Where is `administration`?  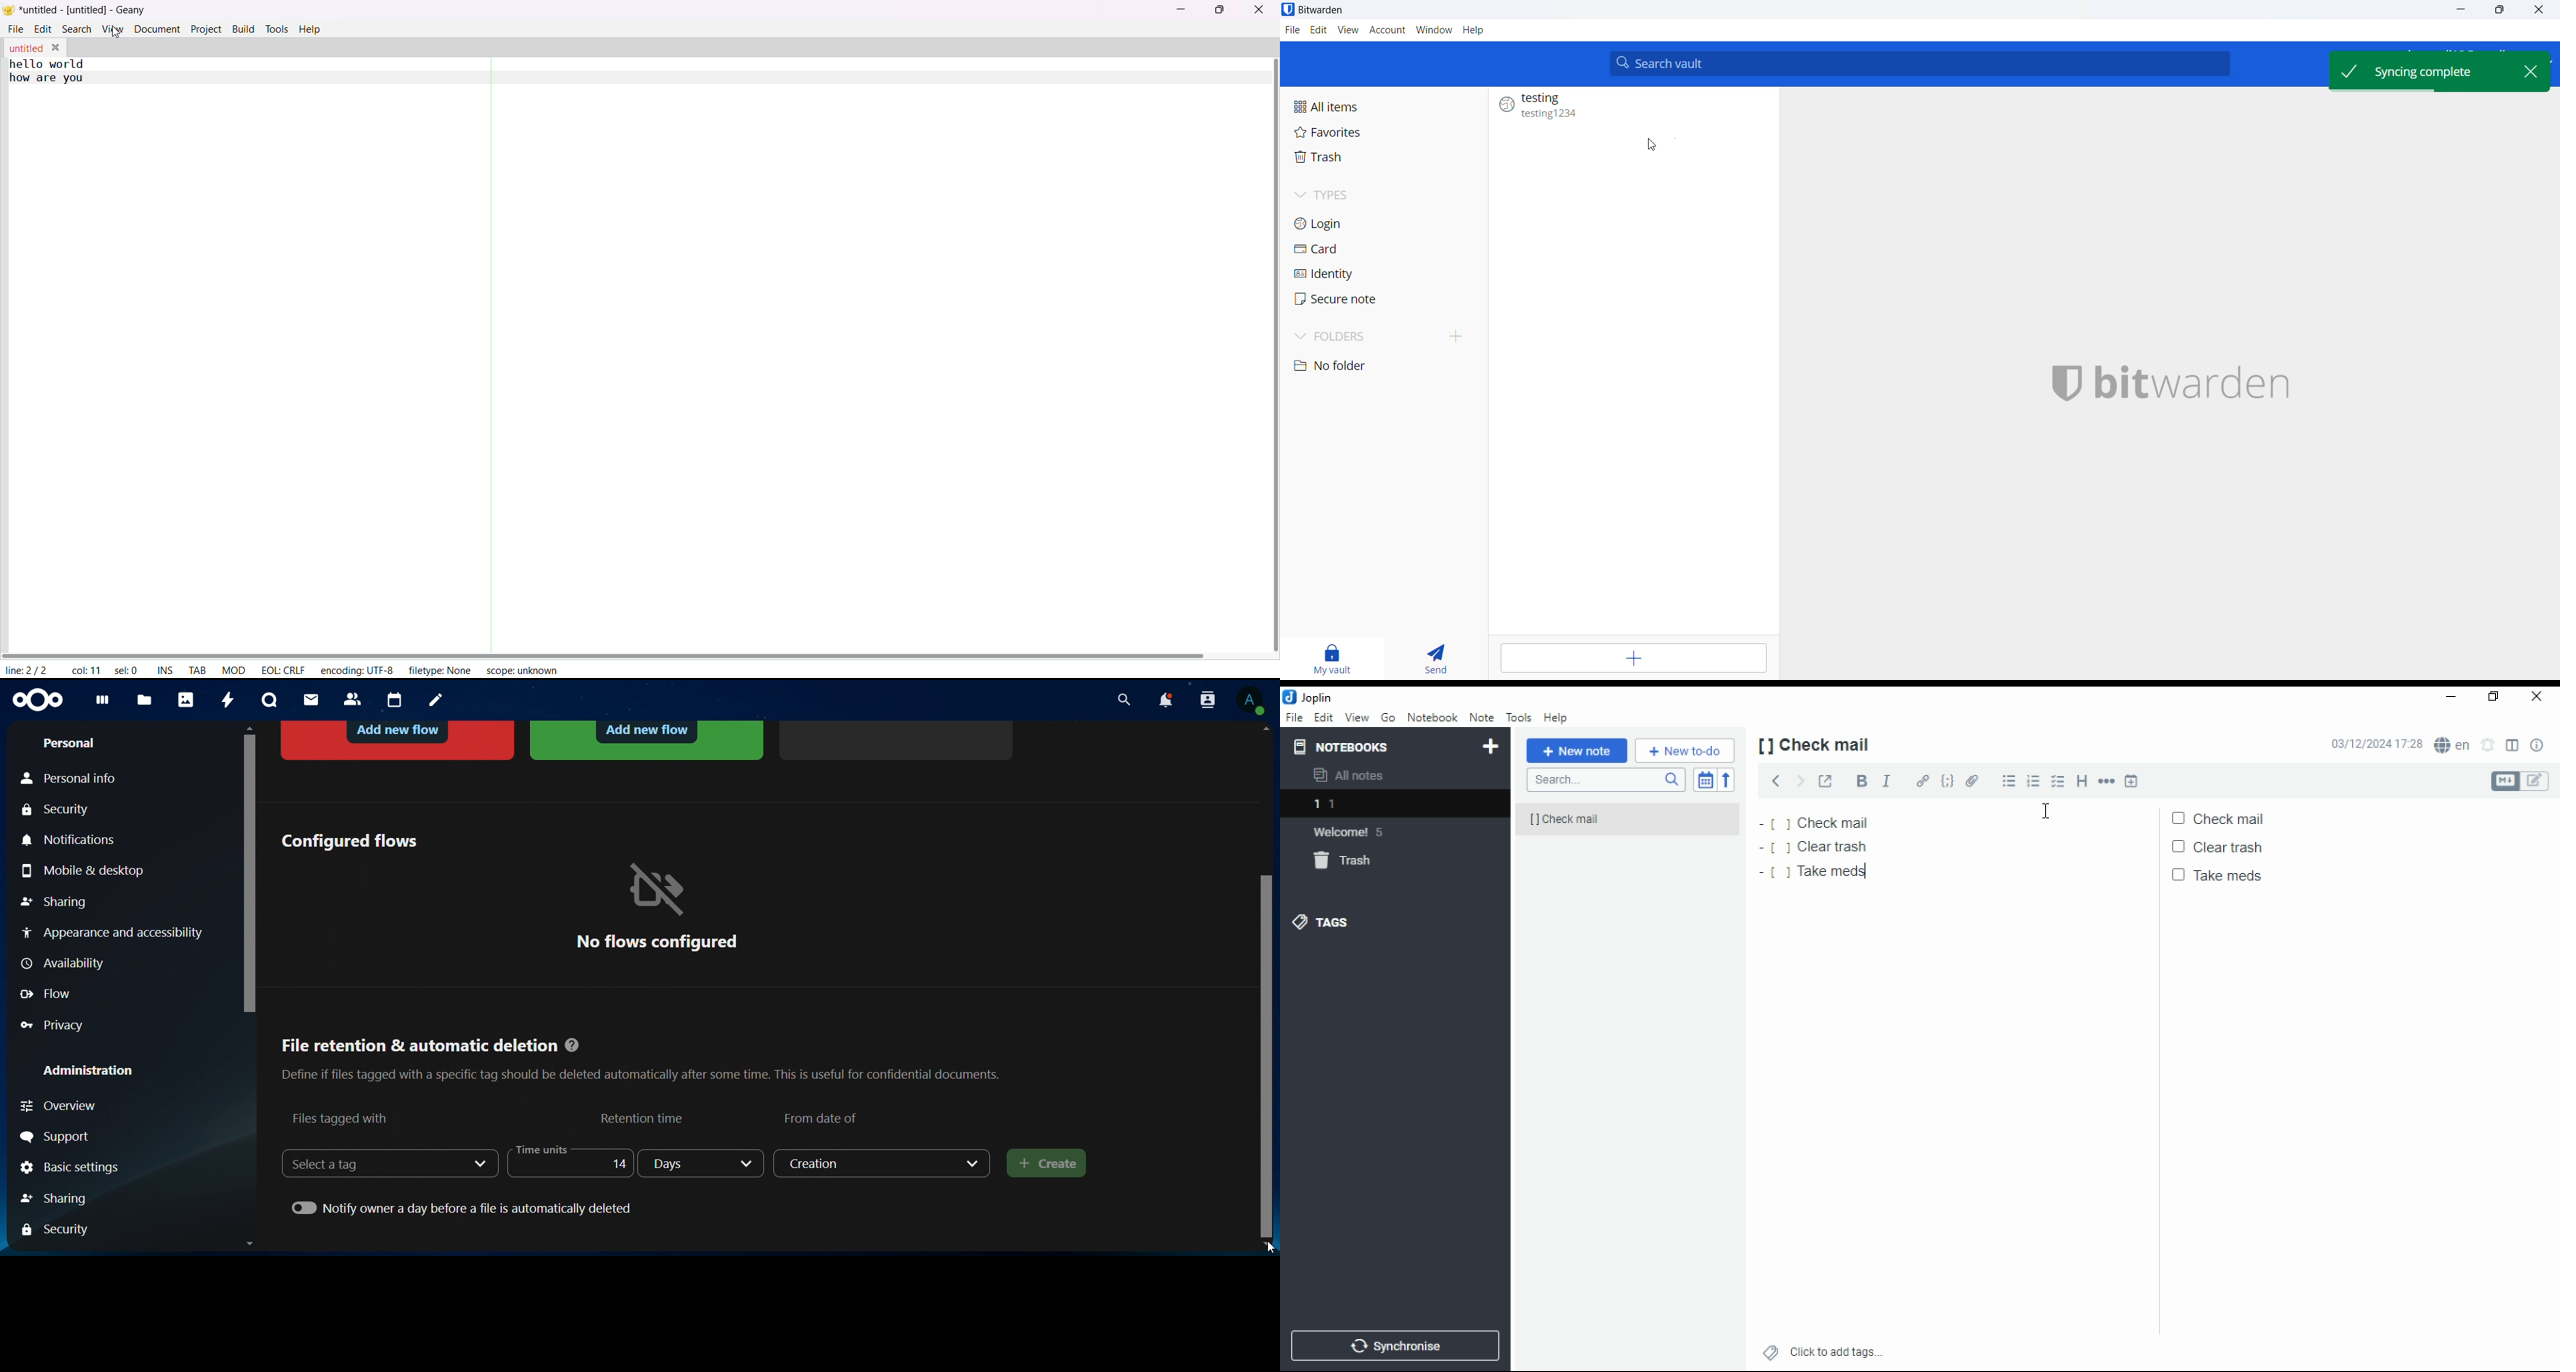
administration is located at coordinates (89, 1070).